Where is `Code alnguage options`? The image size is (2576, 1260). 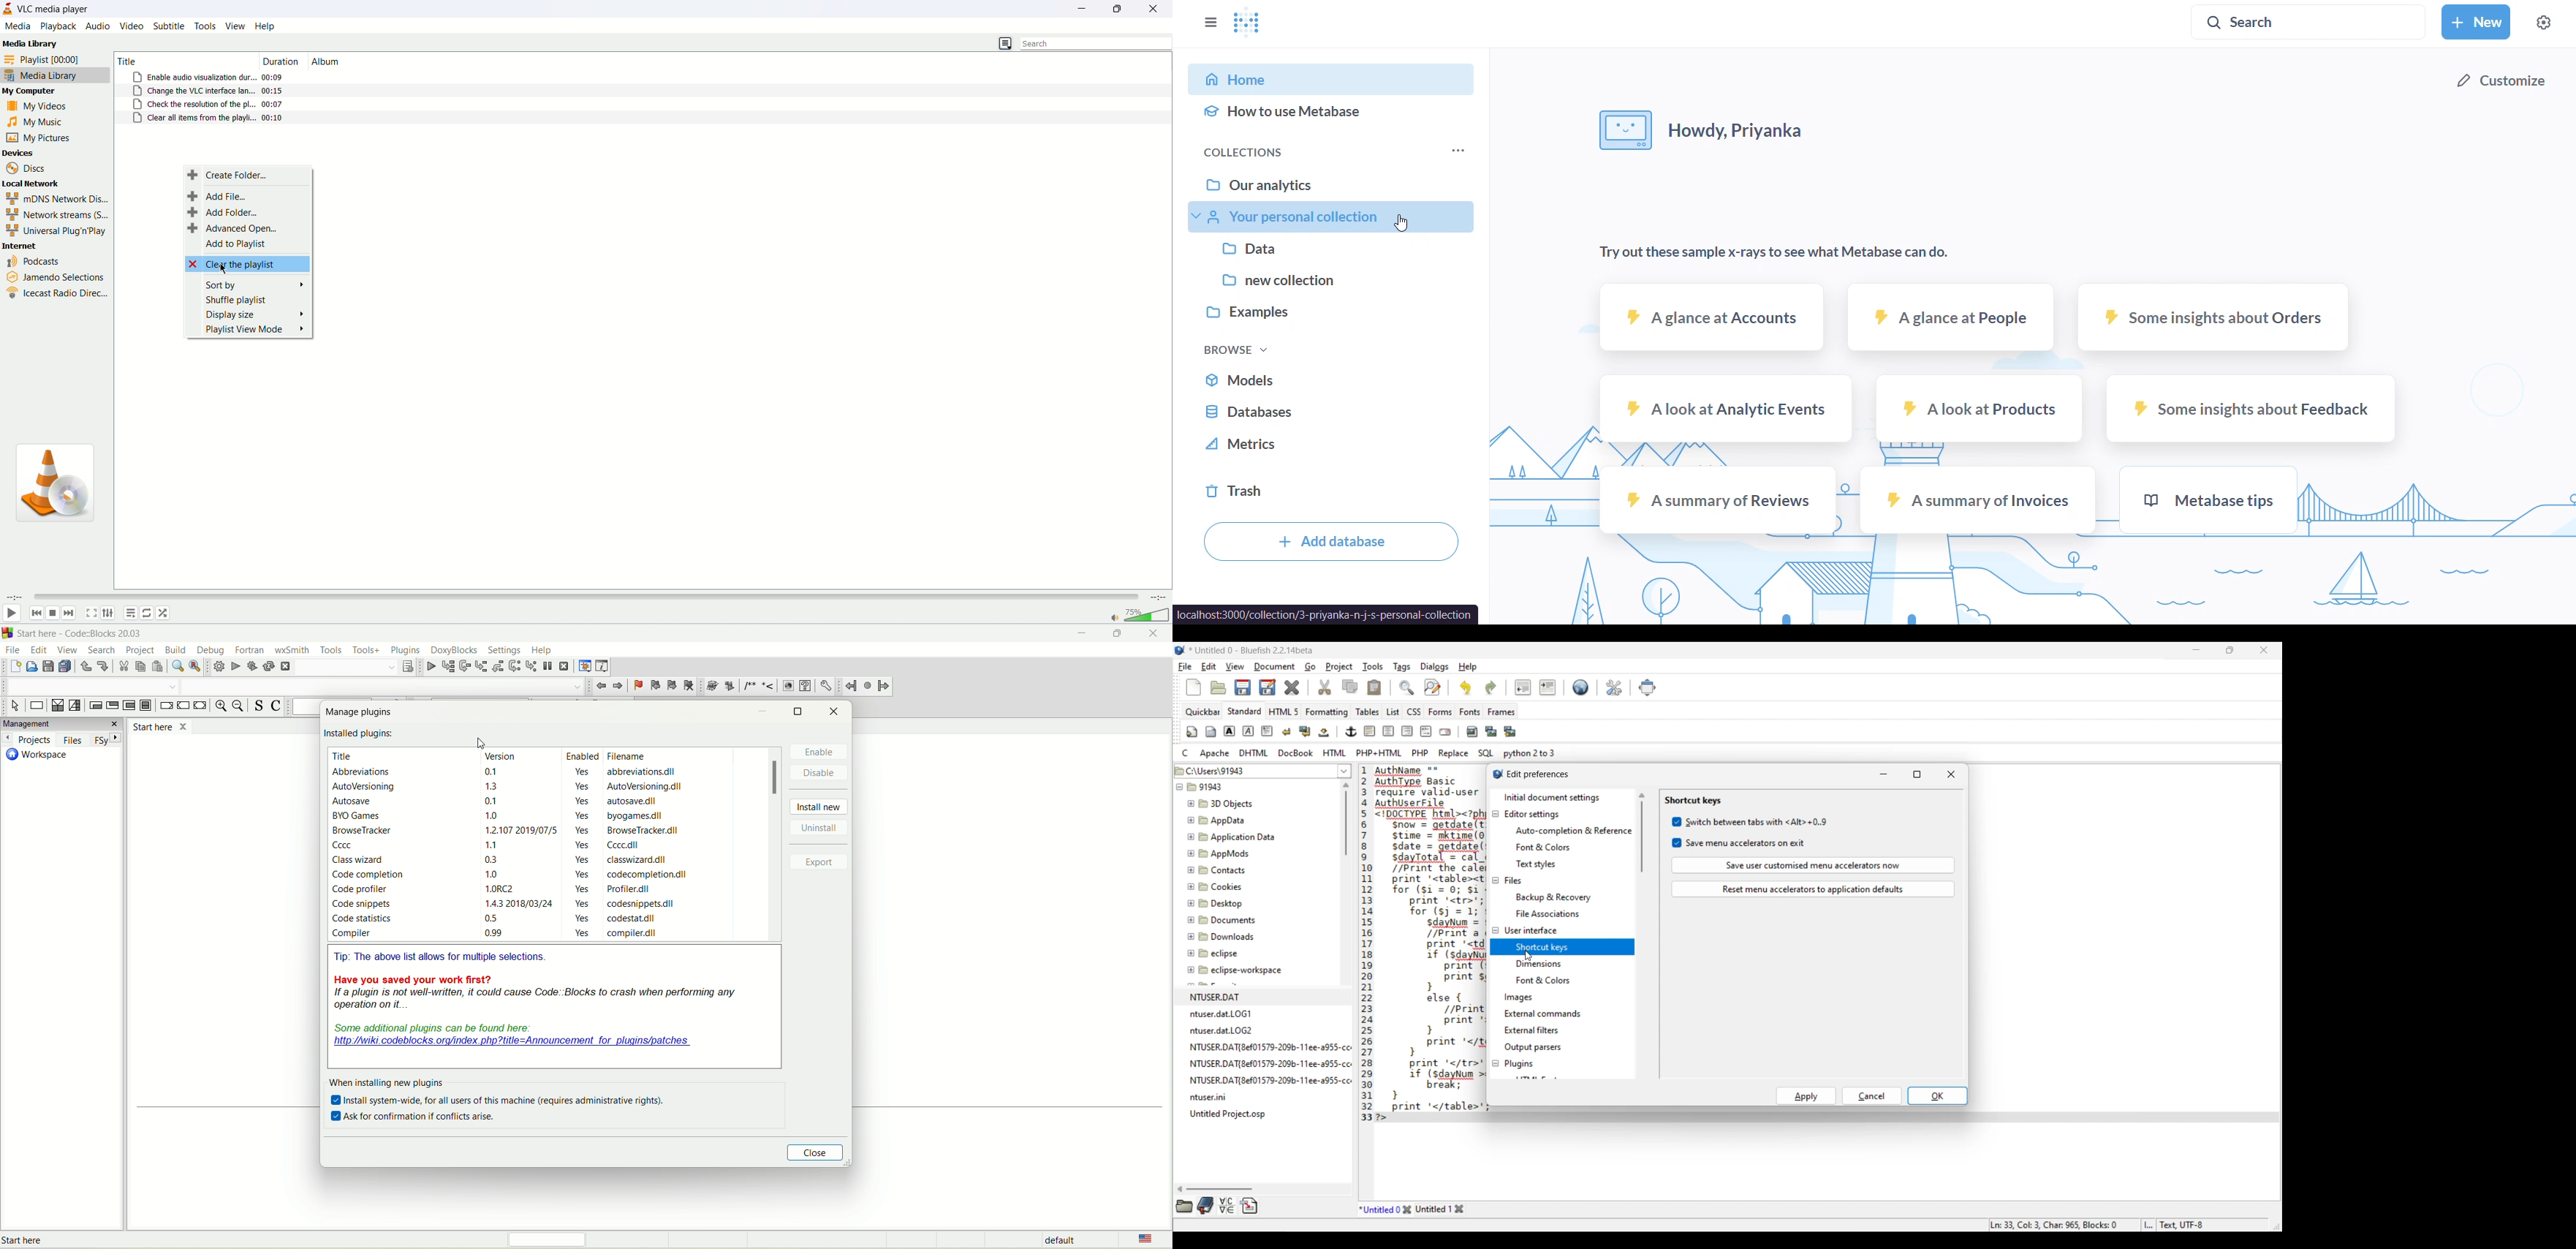
Code alnguage options is located at coordinates (1368, 753).